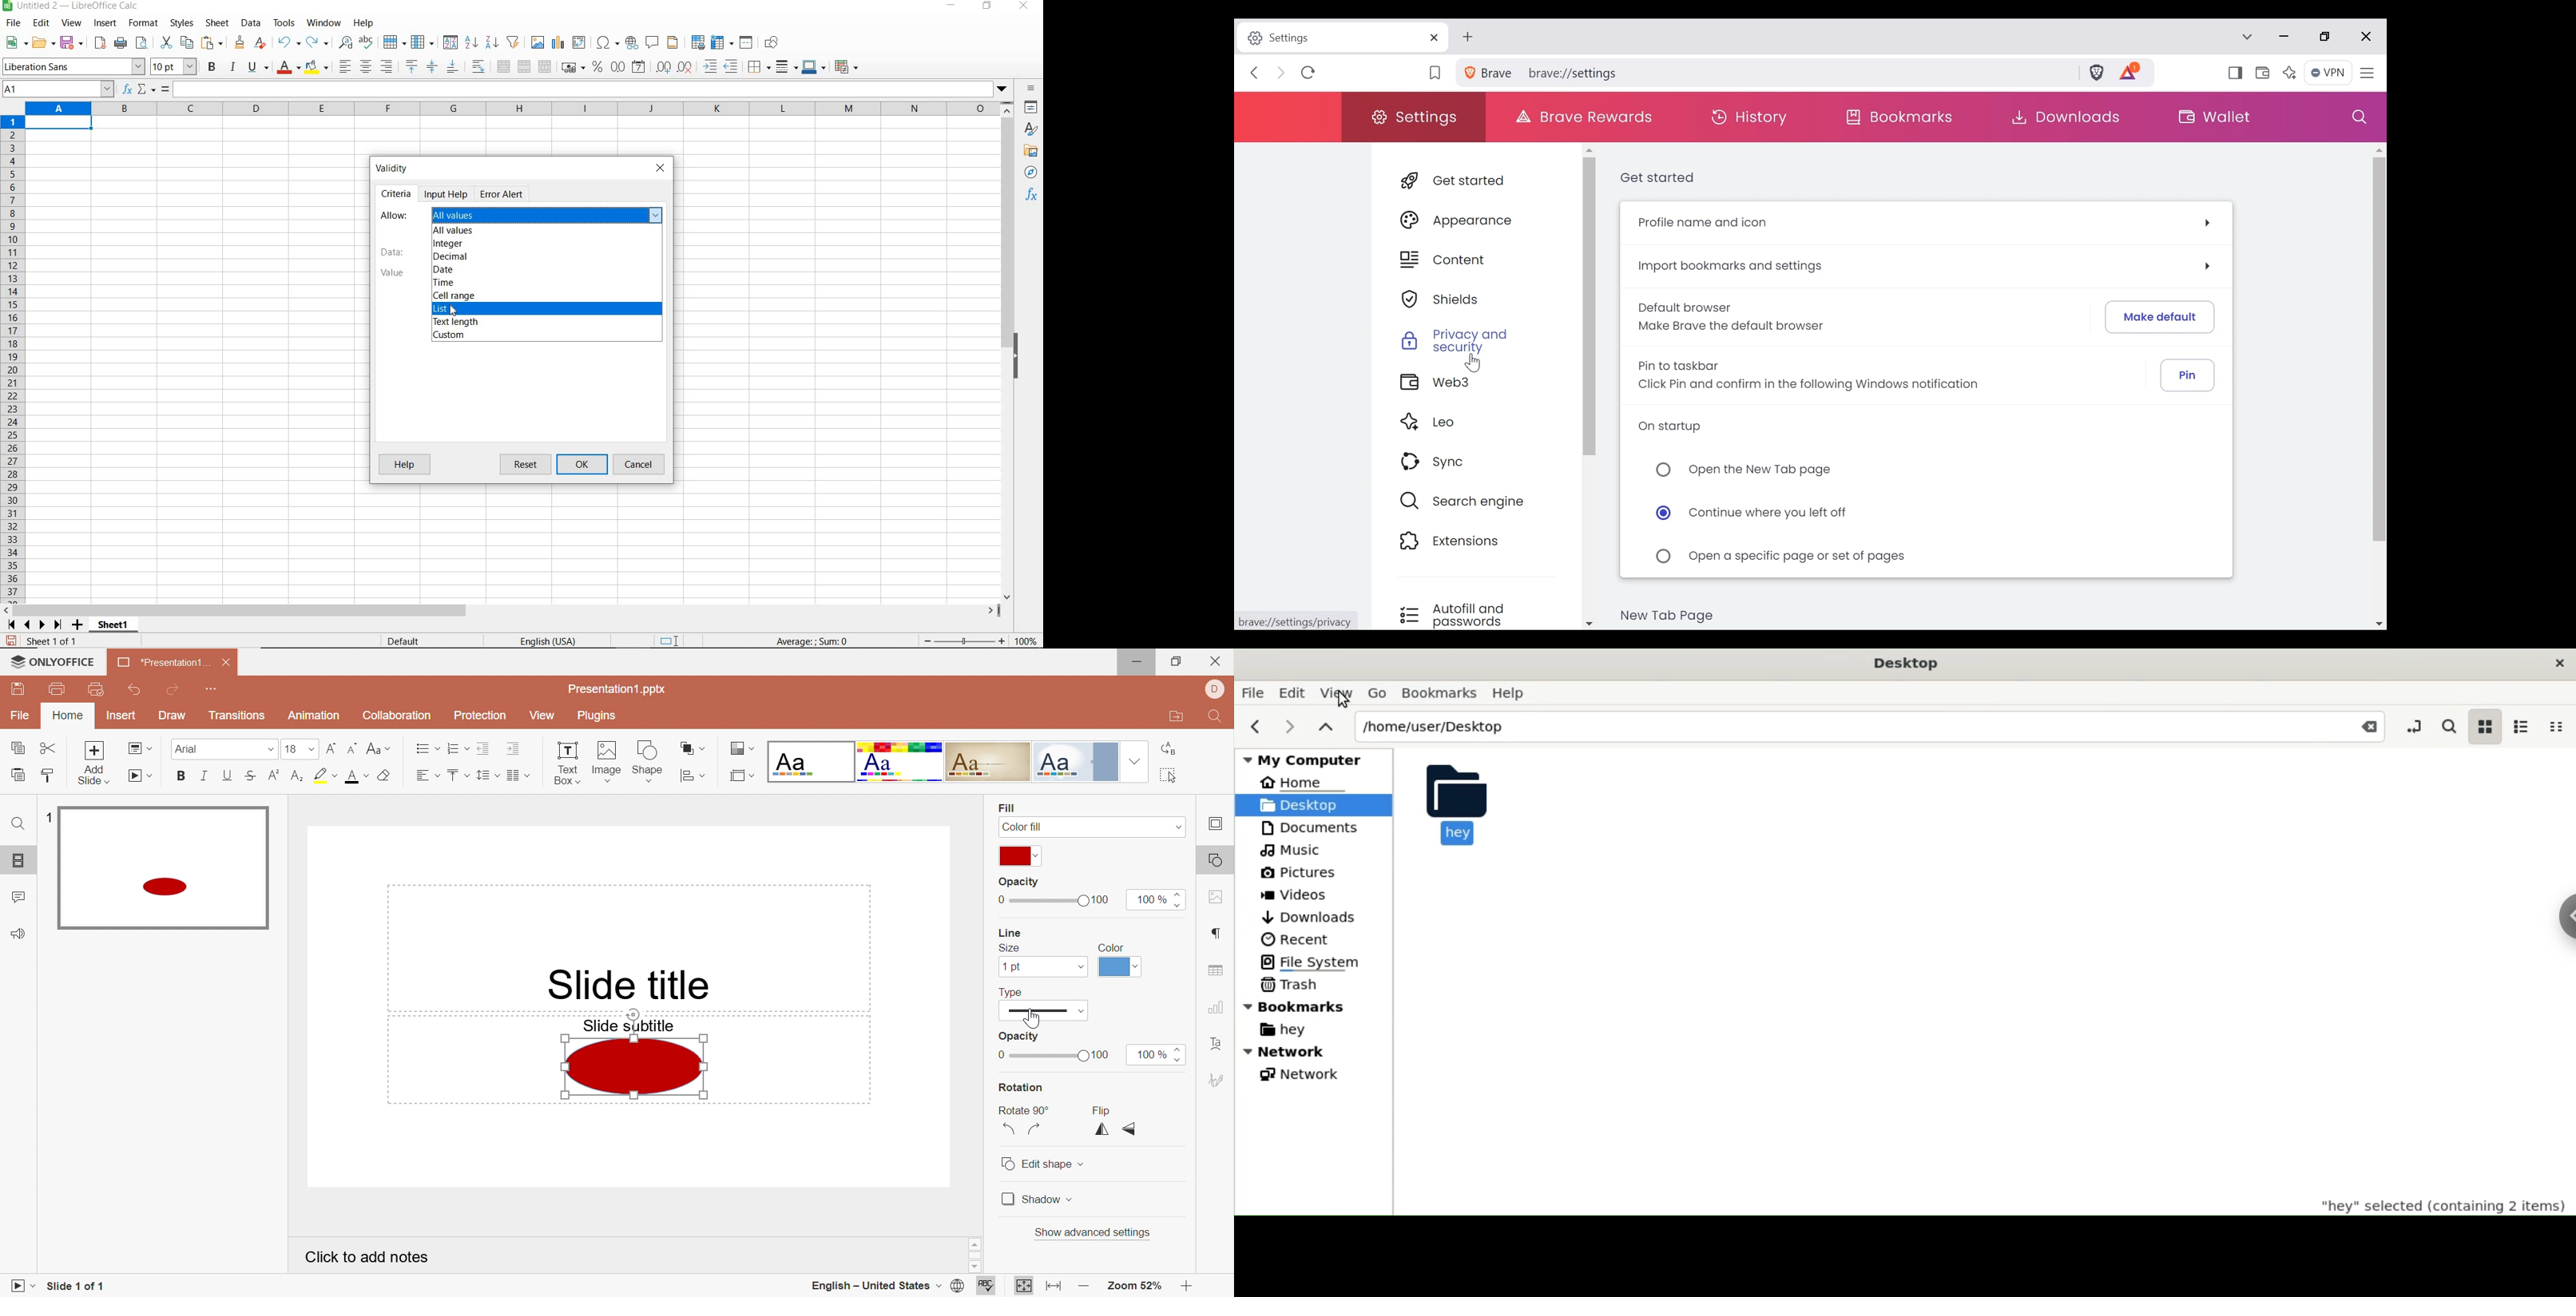  What do you see at coordinates (50, 818) in the screenshot?
I see `1` at bounding box center [50, 818].